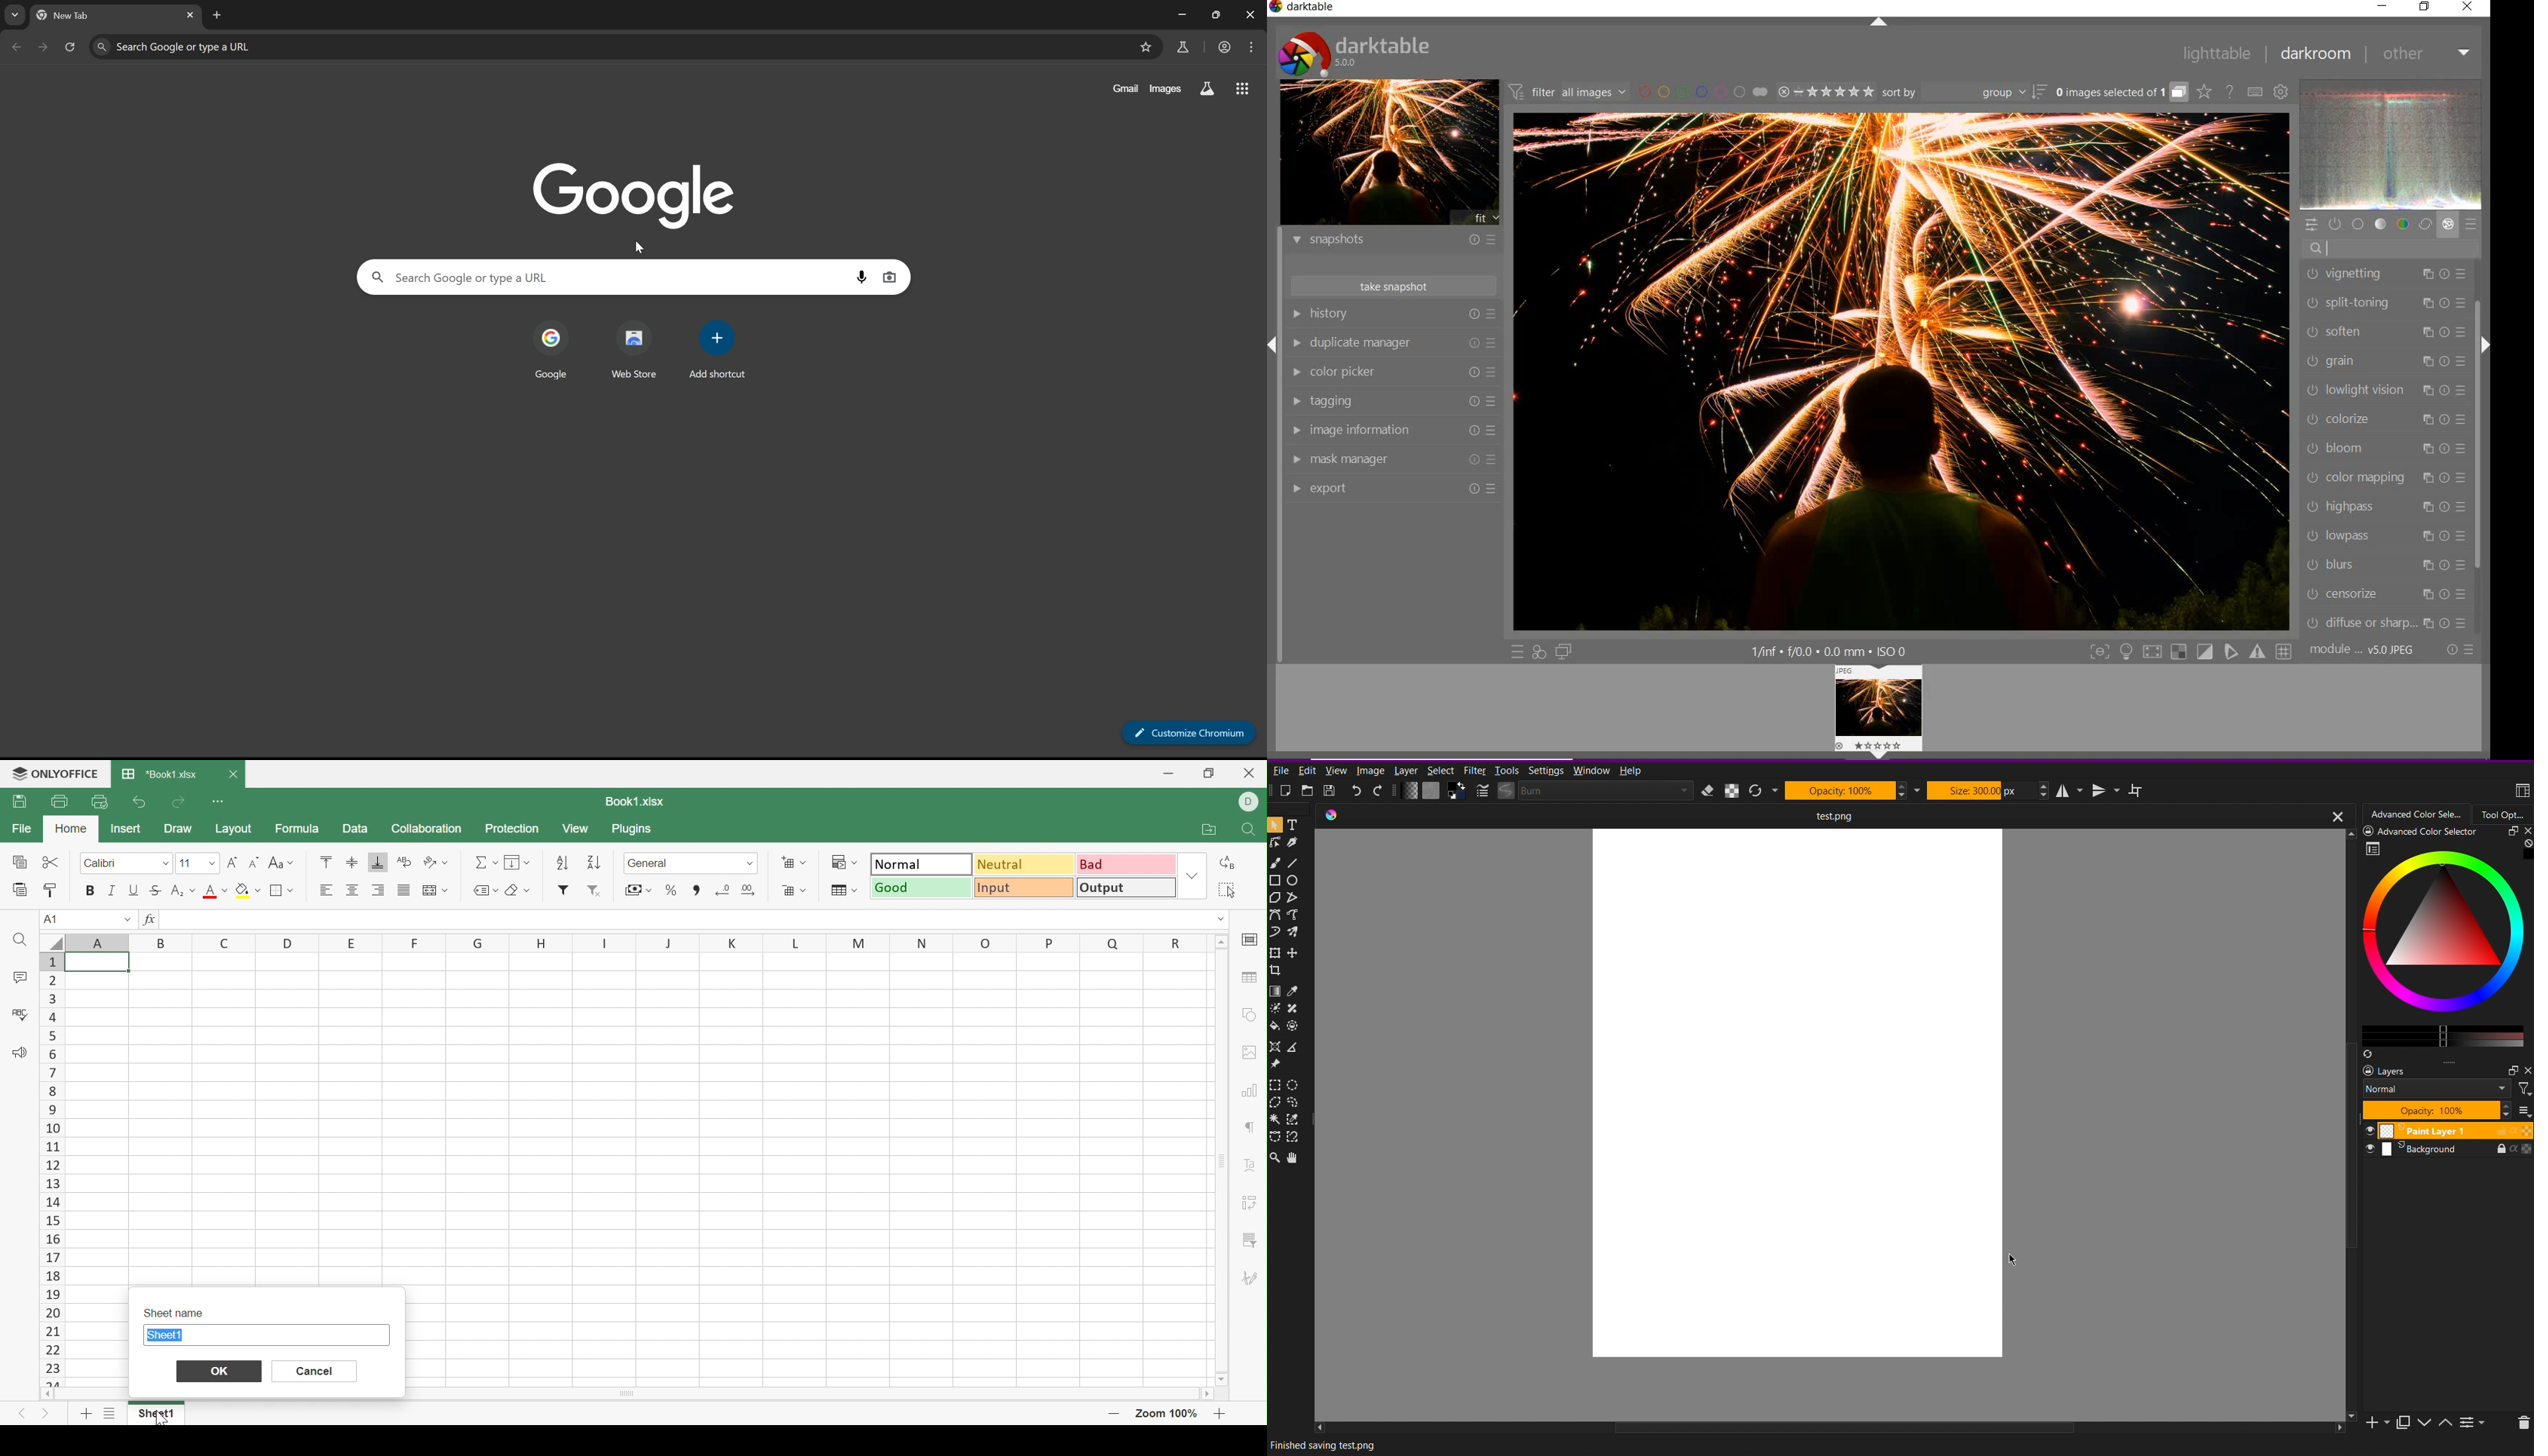 The width and height of the screenshot is (2548, 1456). What do you see at coordinates (24, 1413) in the screenshot?
I see `Previous` at bounding box center [24, 1413].